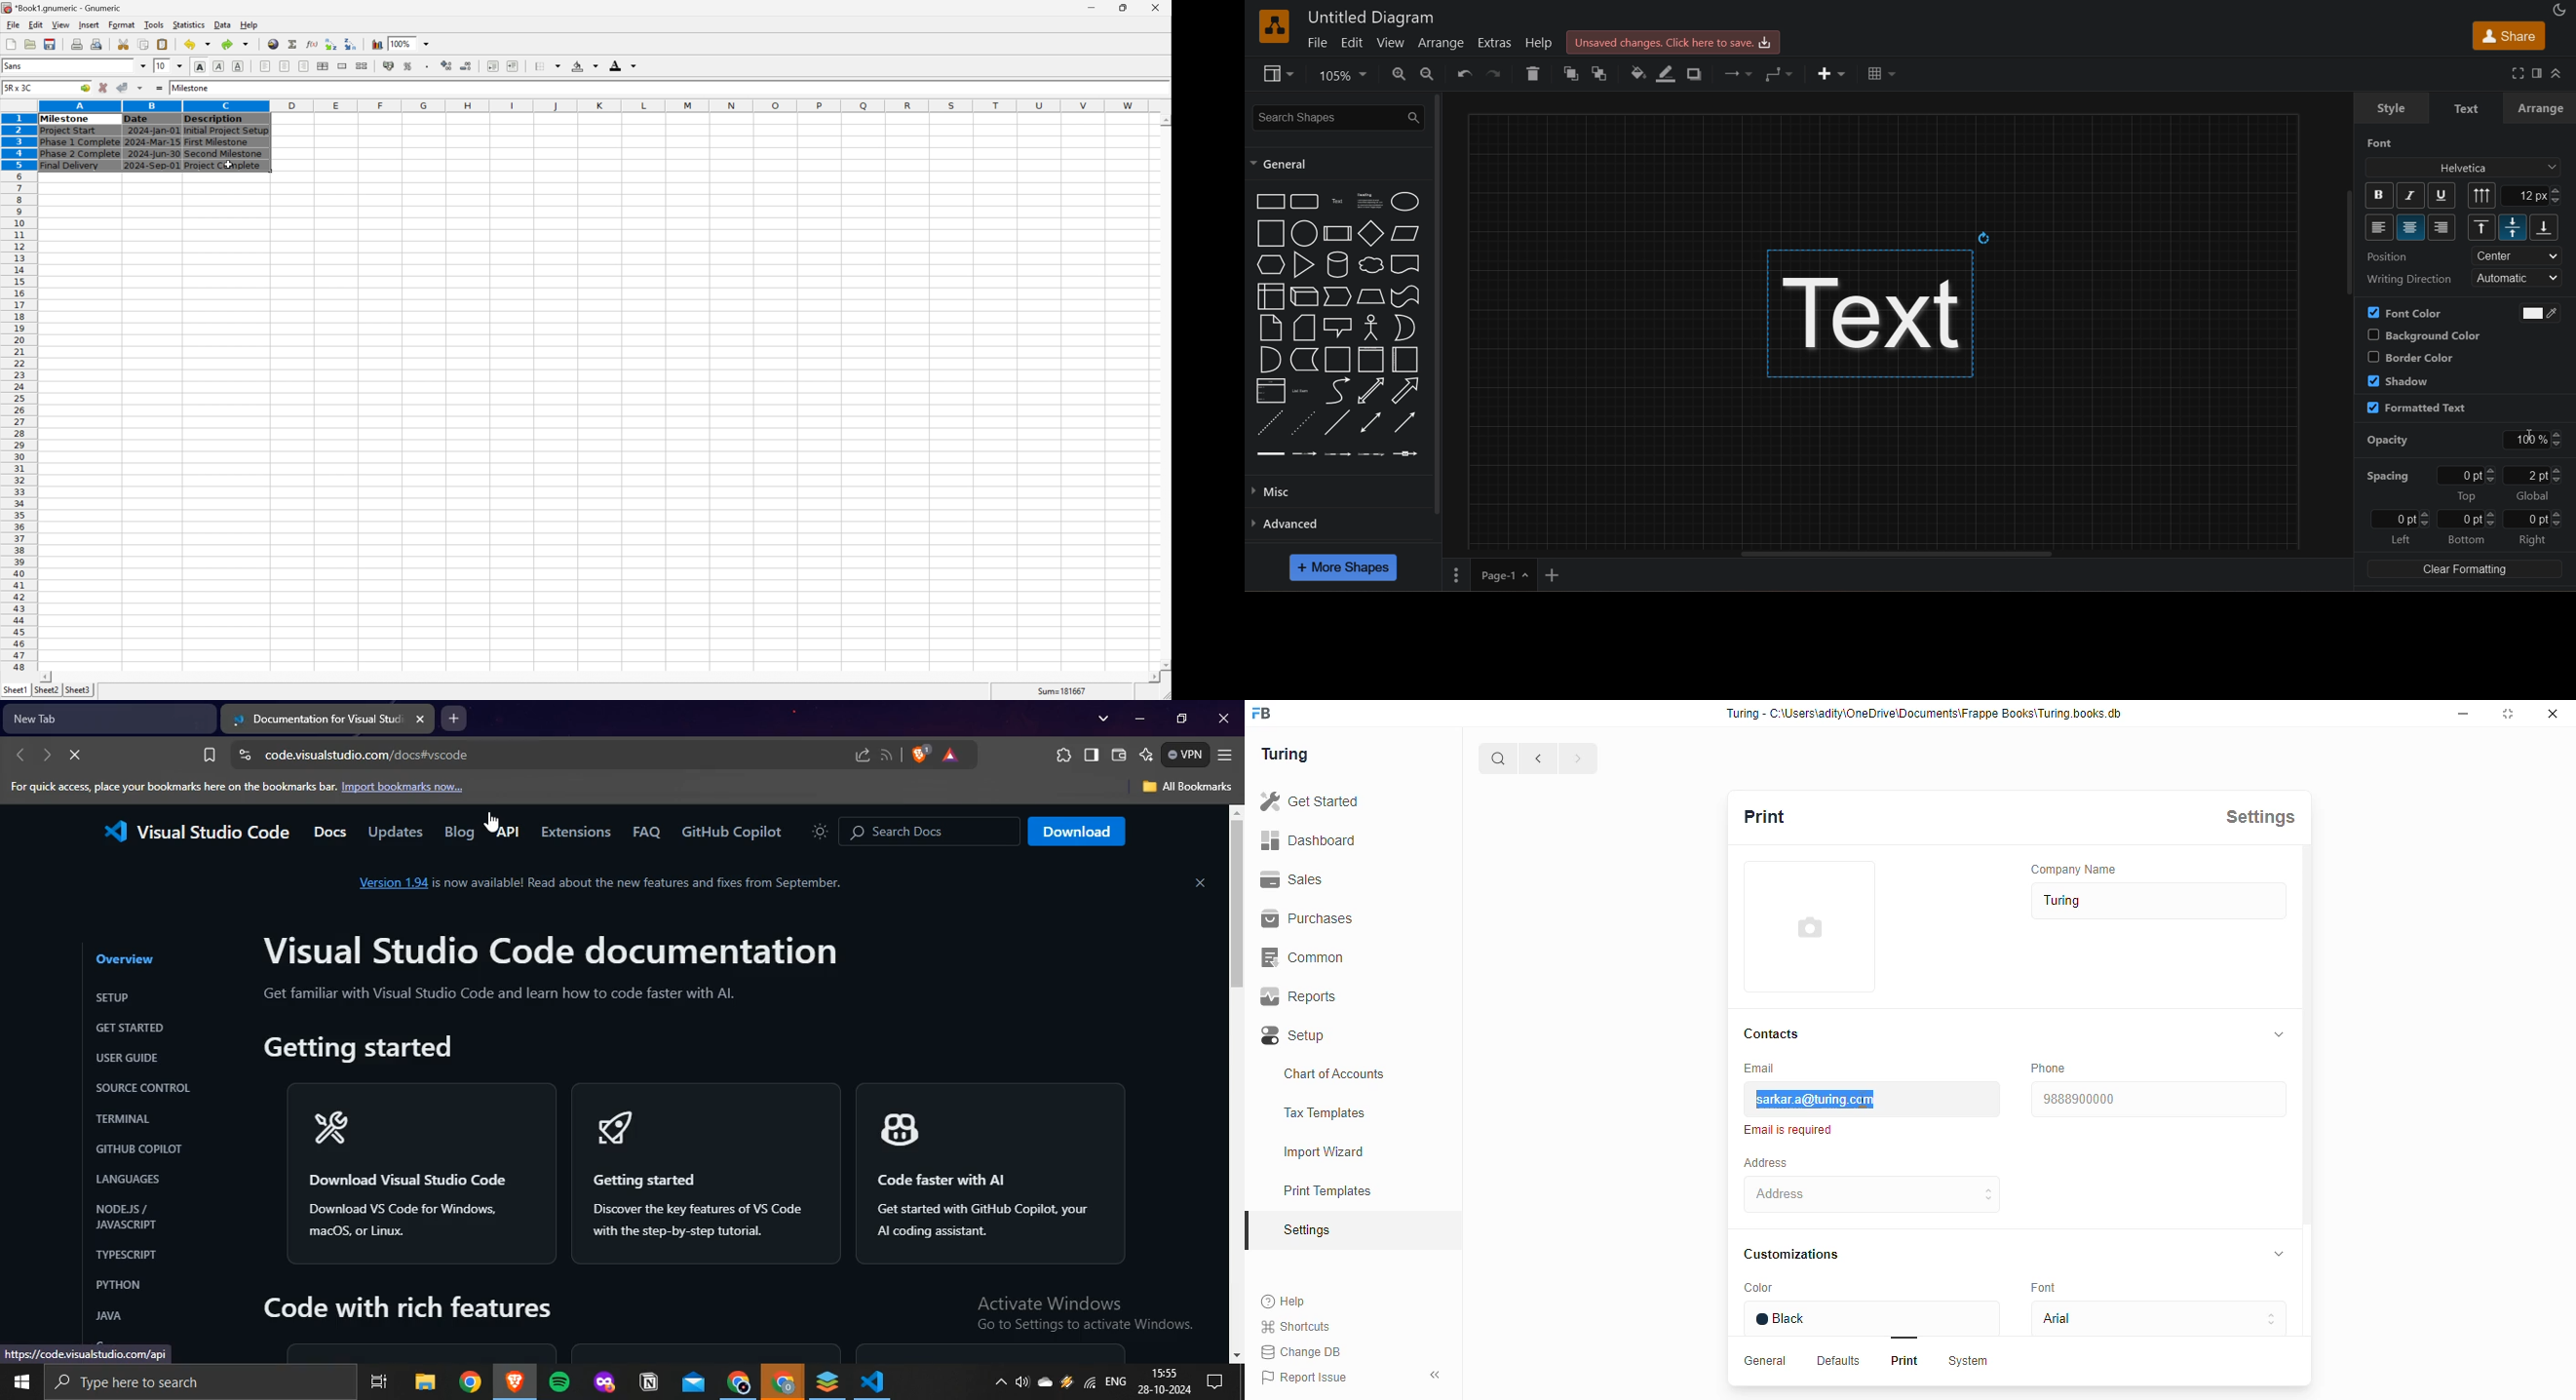 The image size is (2576, 1400). What do you see at coordinates (249, 24) in the screenshot?
I see `help` at bounding box center [249, 24].